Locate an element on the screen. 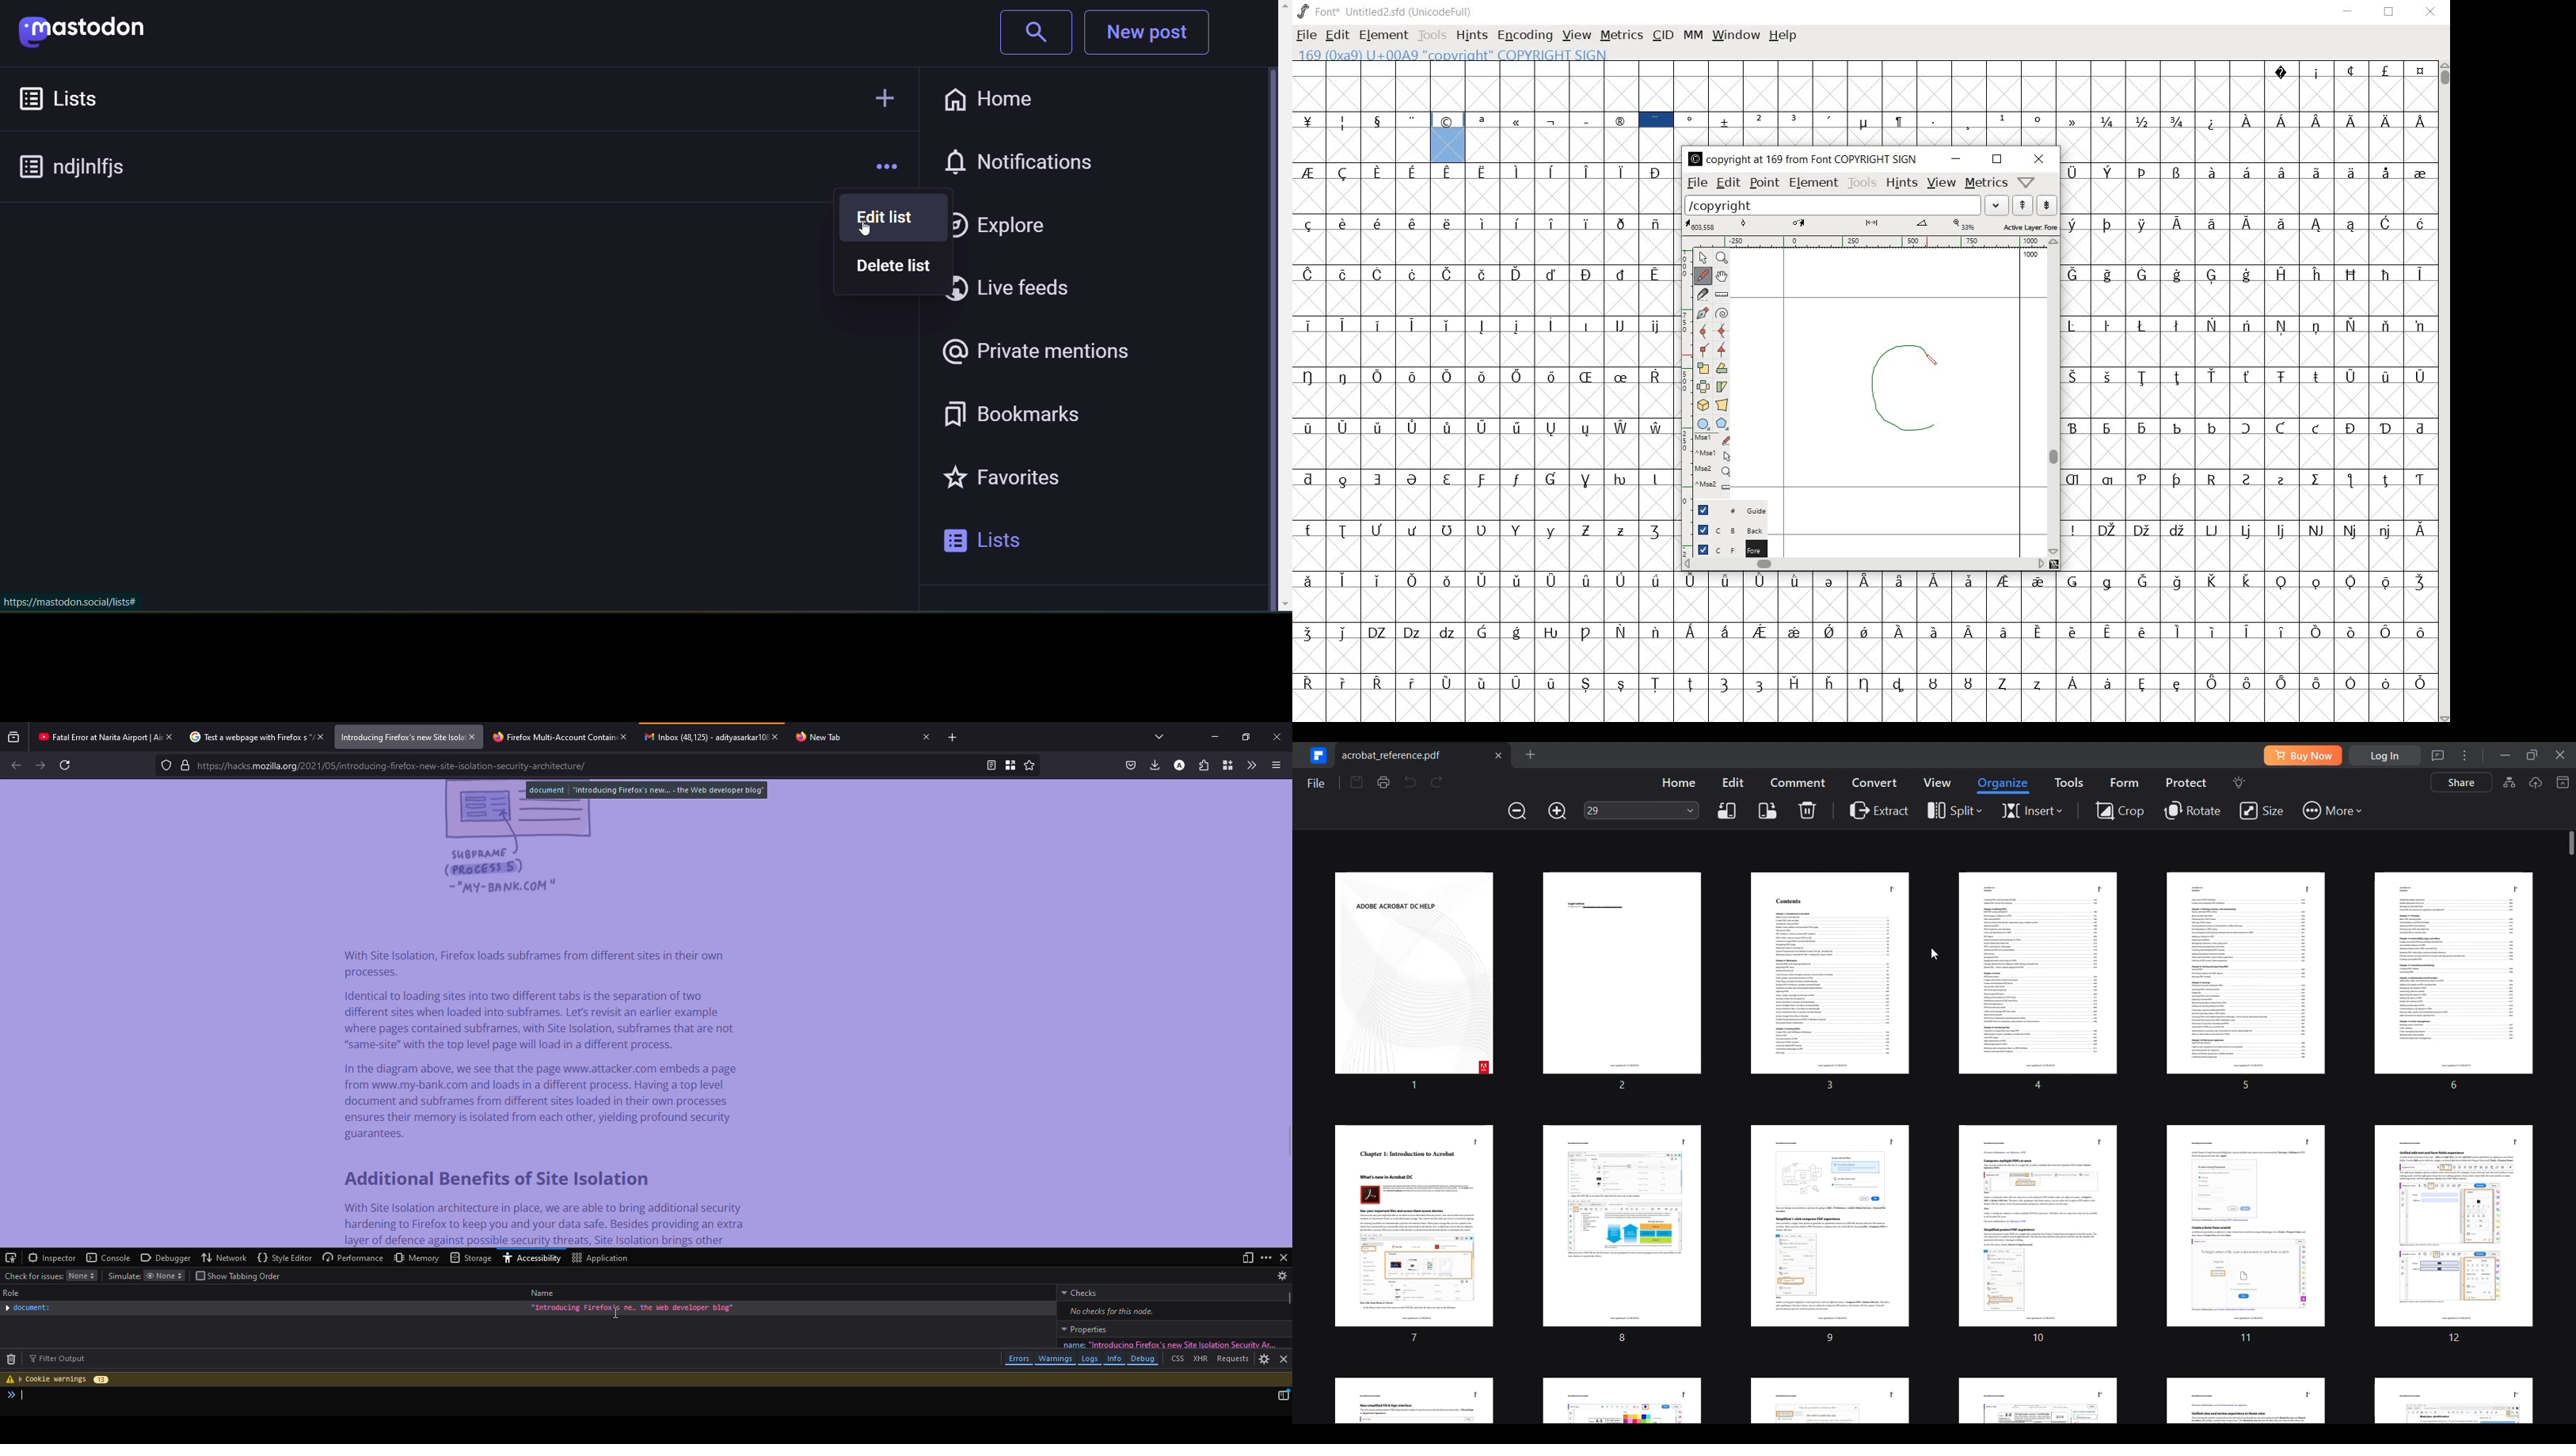 Image resolution: width=2576 pixels, height=1456 pixels. new post is located at coordinates (1158, 34).